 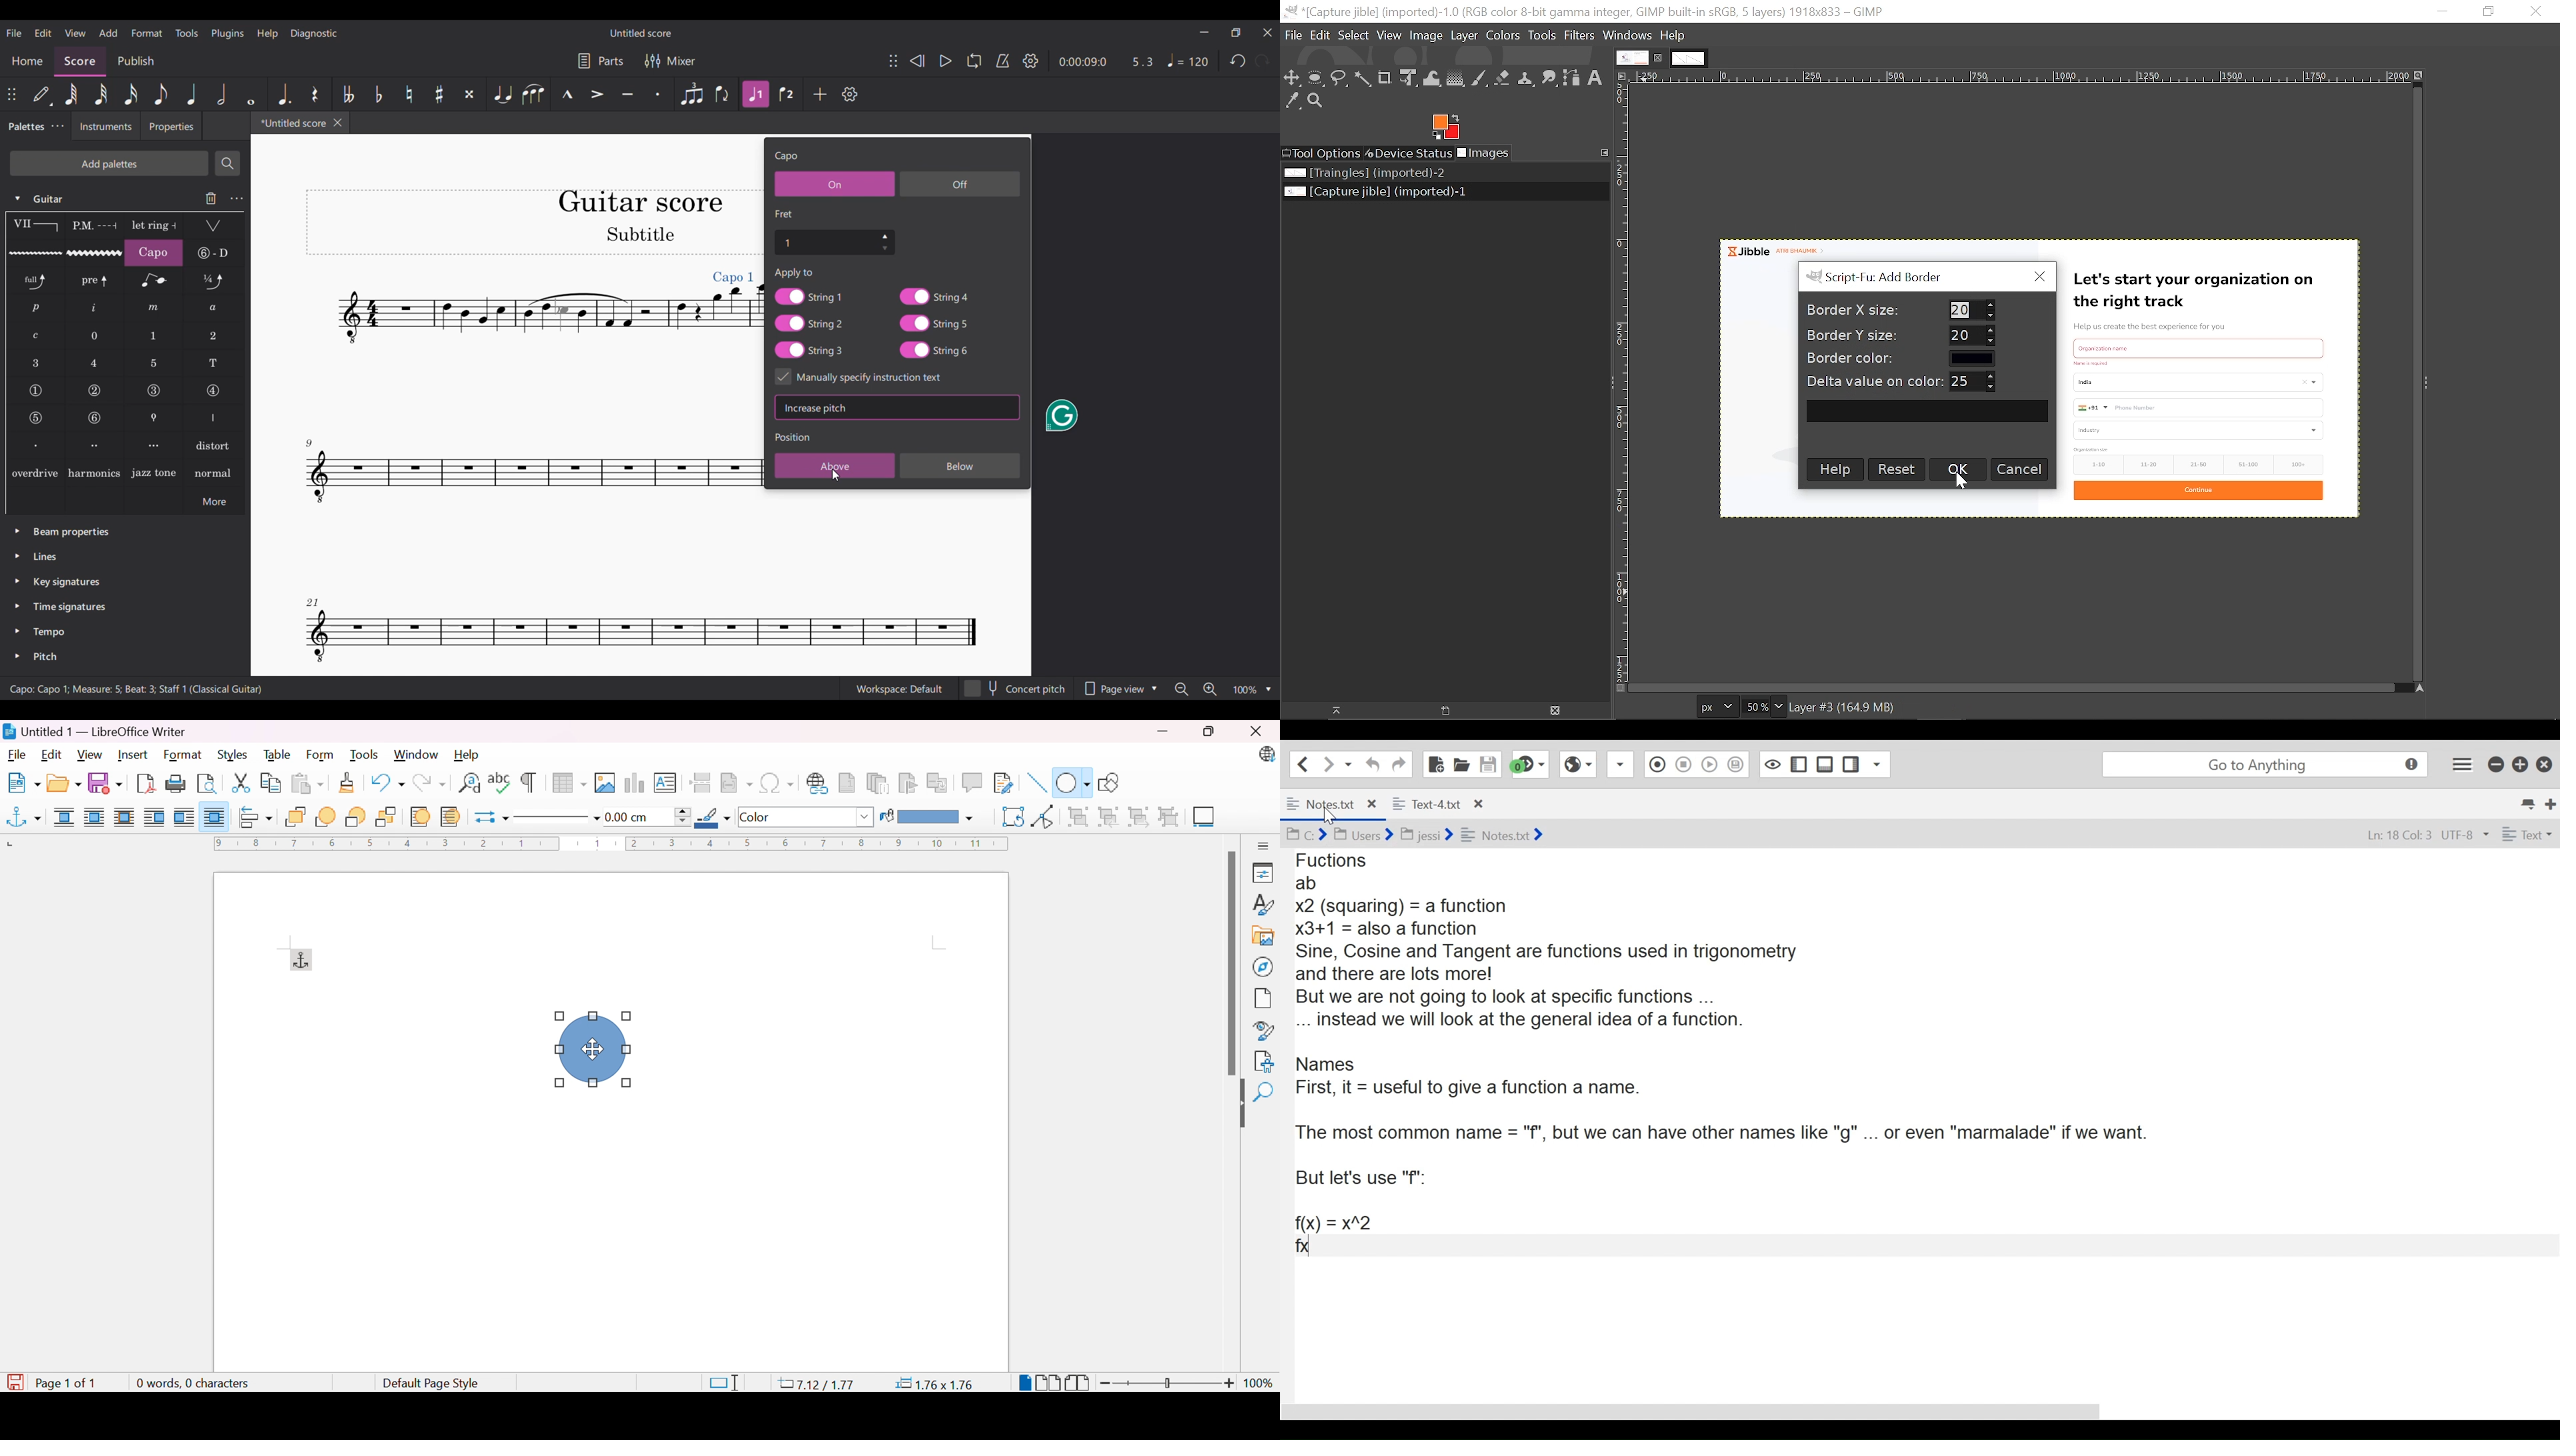 What do you see at coordinates (257, 818) in the screenshot?
I see `Align objects` at bounding box center [257, 818].